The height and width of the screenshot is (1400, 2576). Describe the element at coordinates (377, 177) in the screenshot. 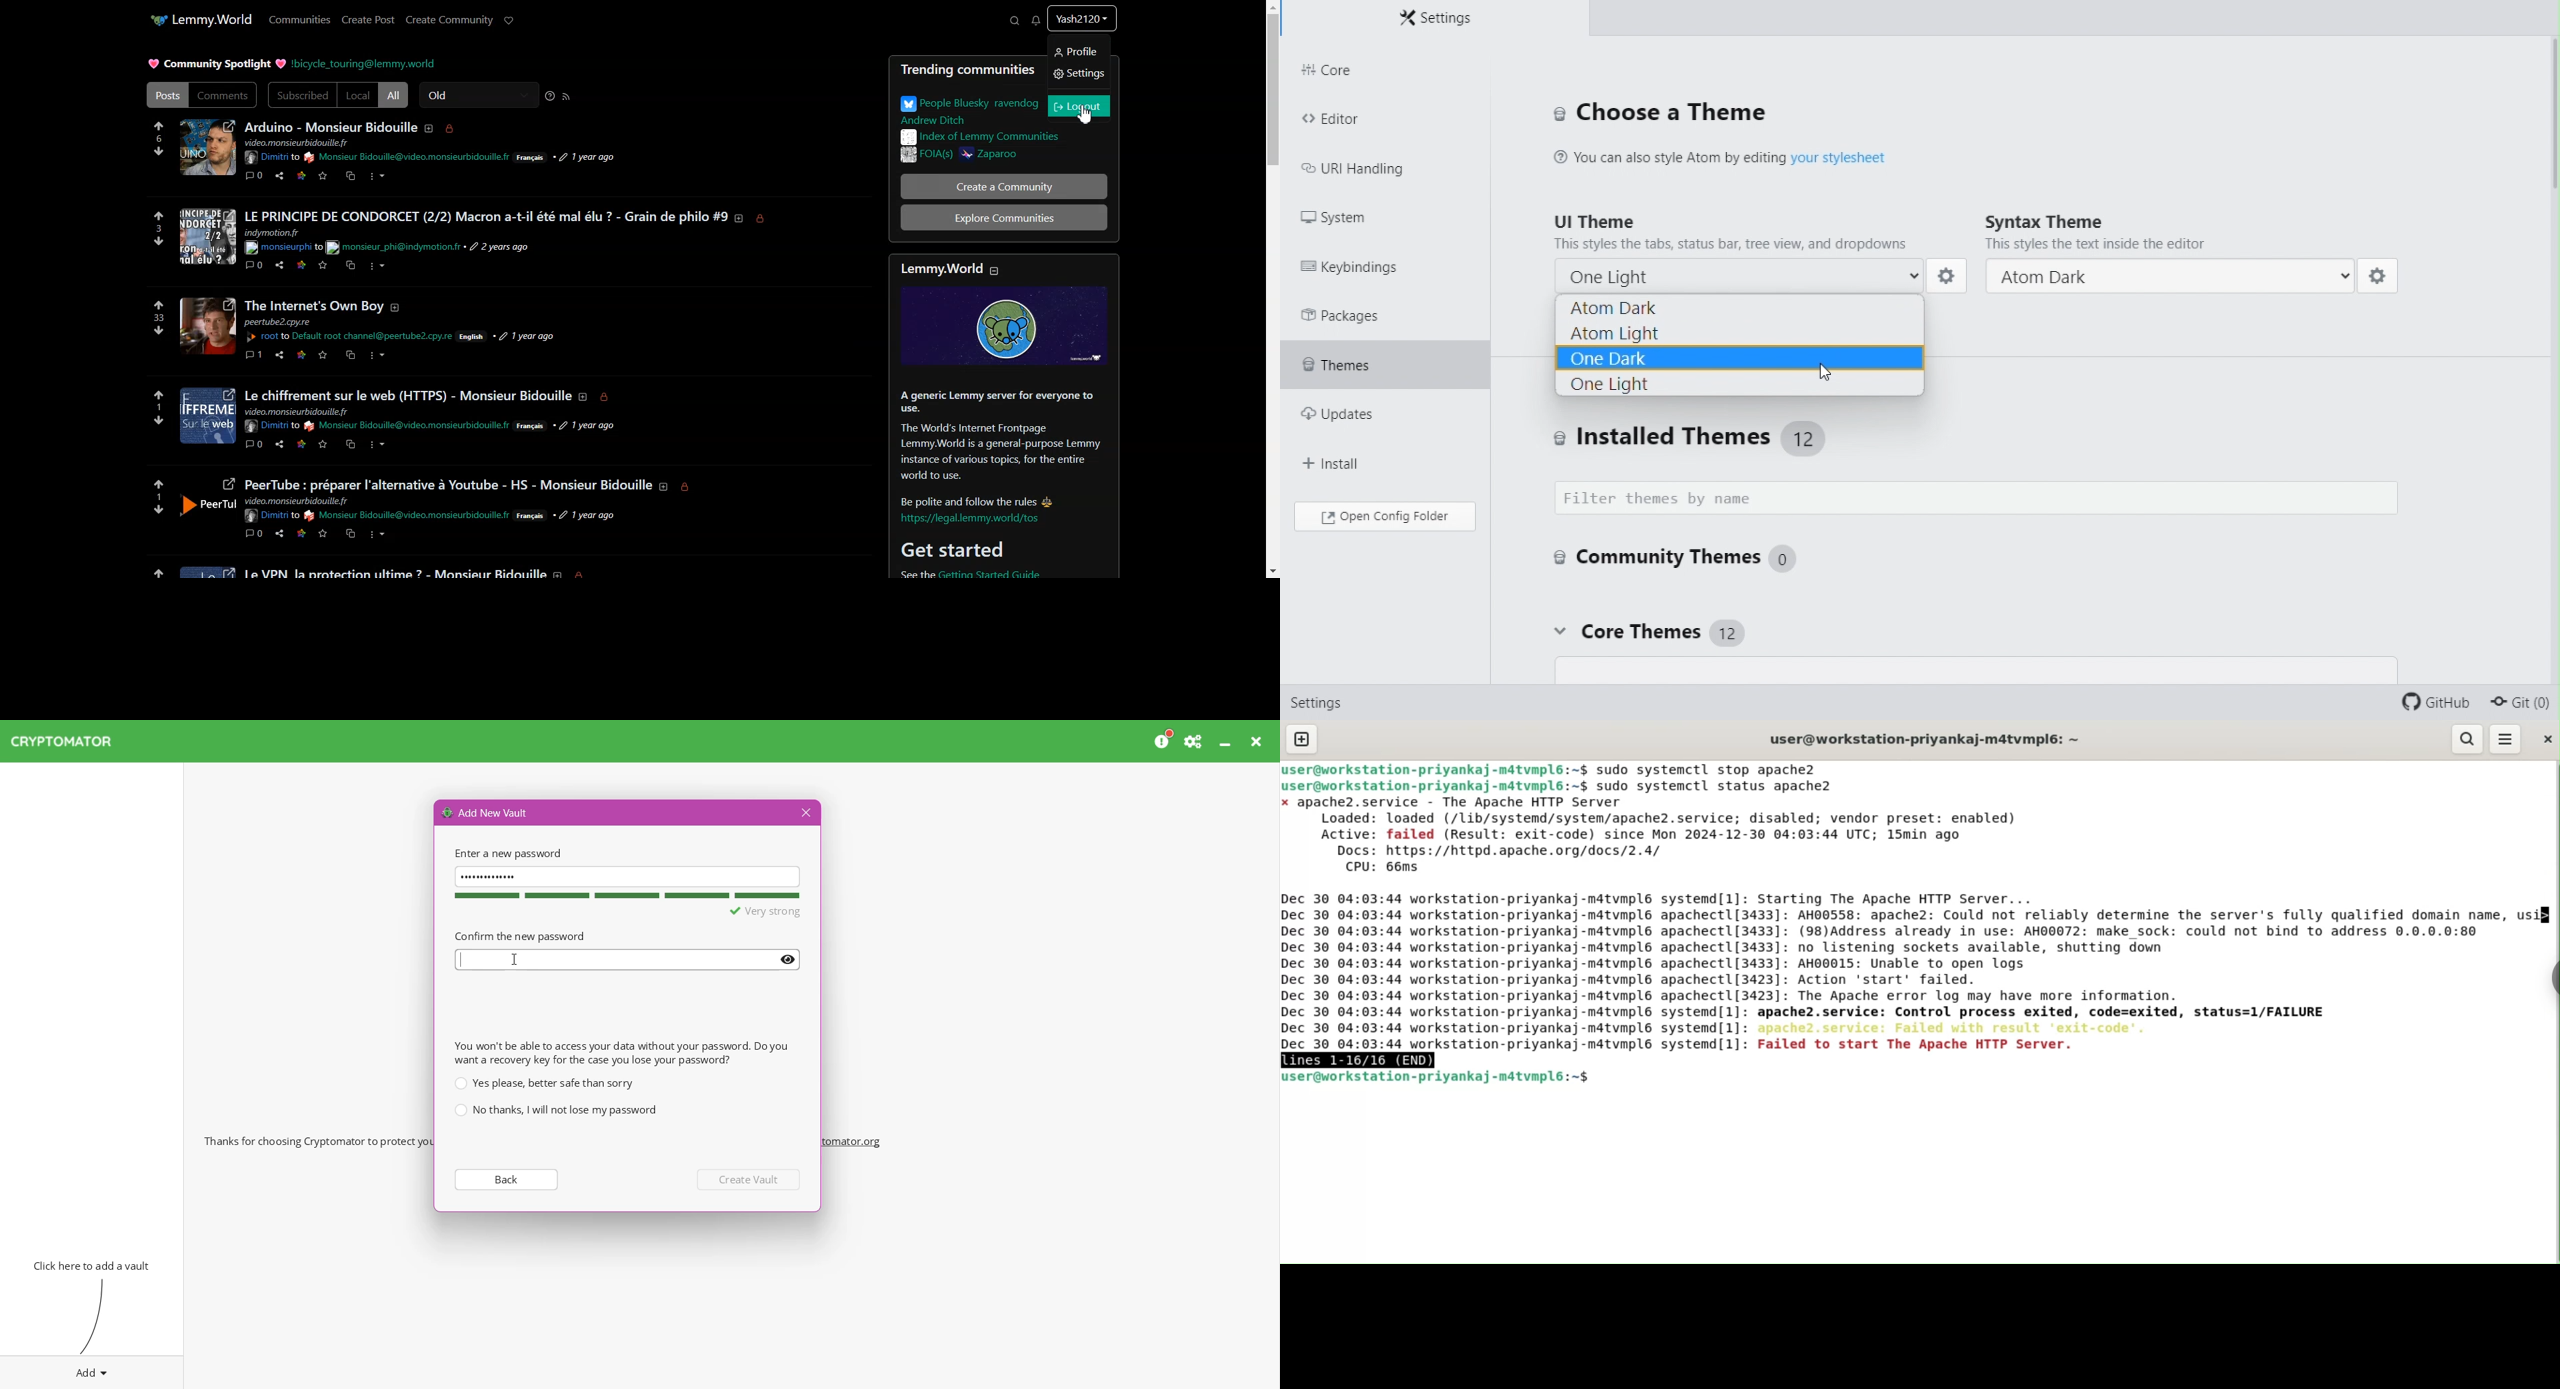

I see `More` at that location.